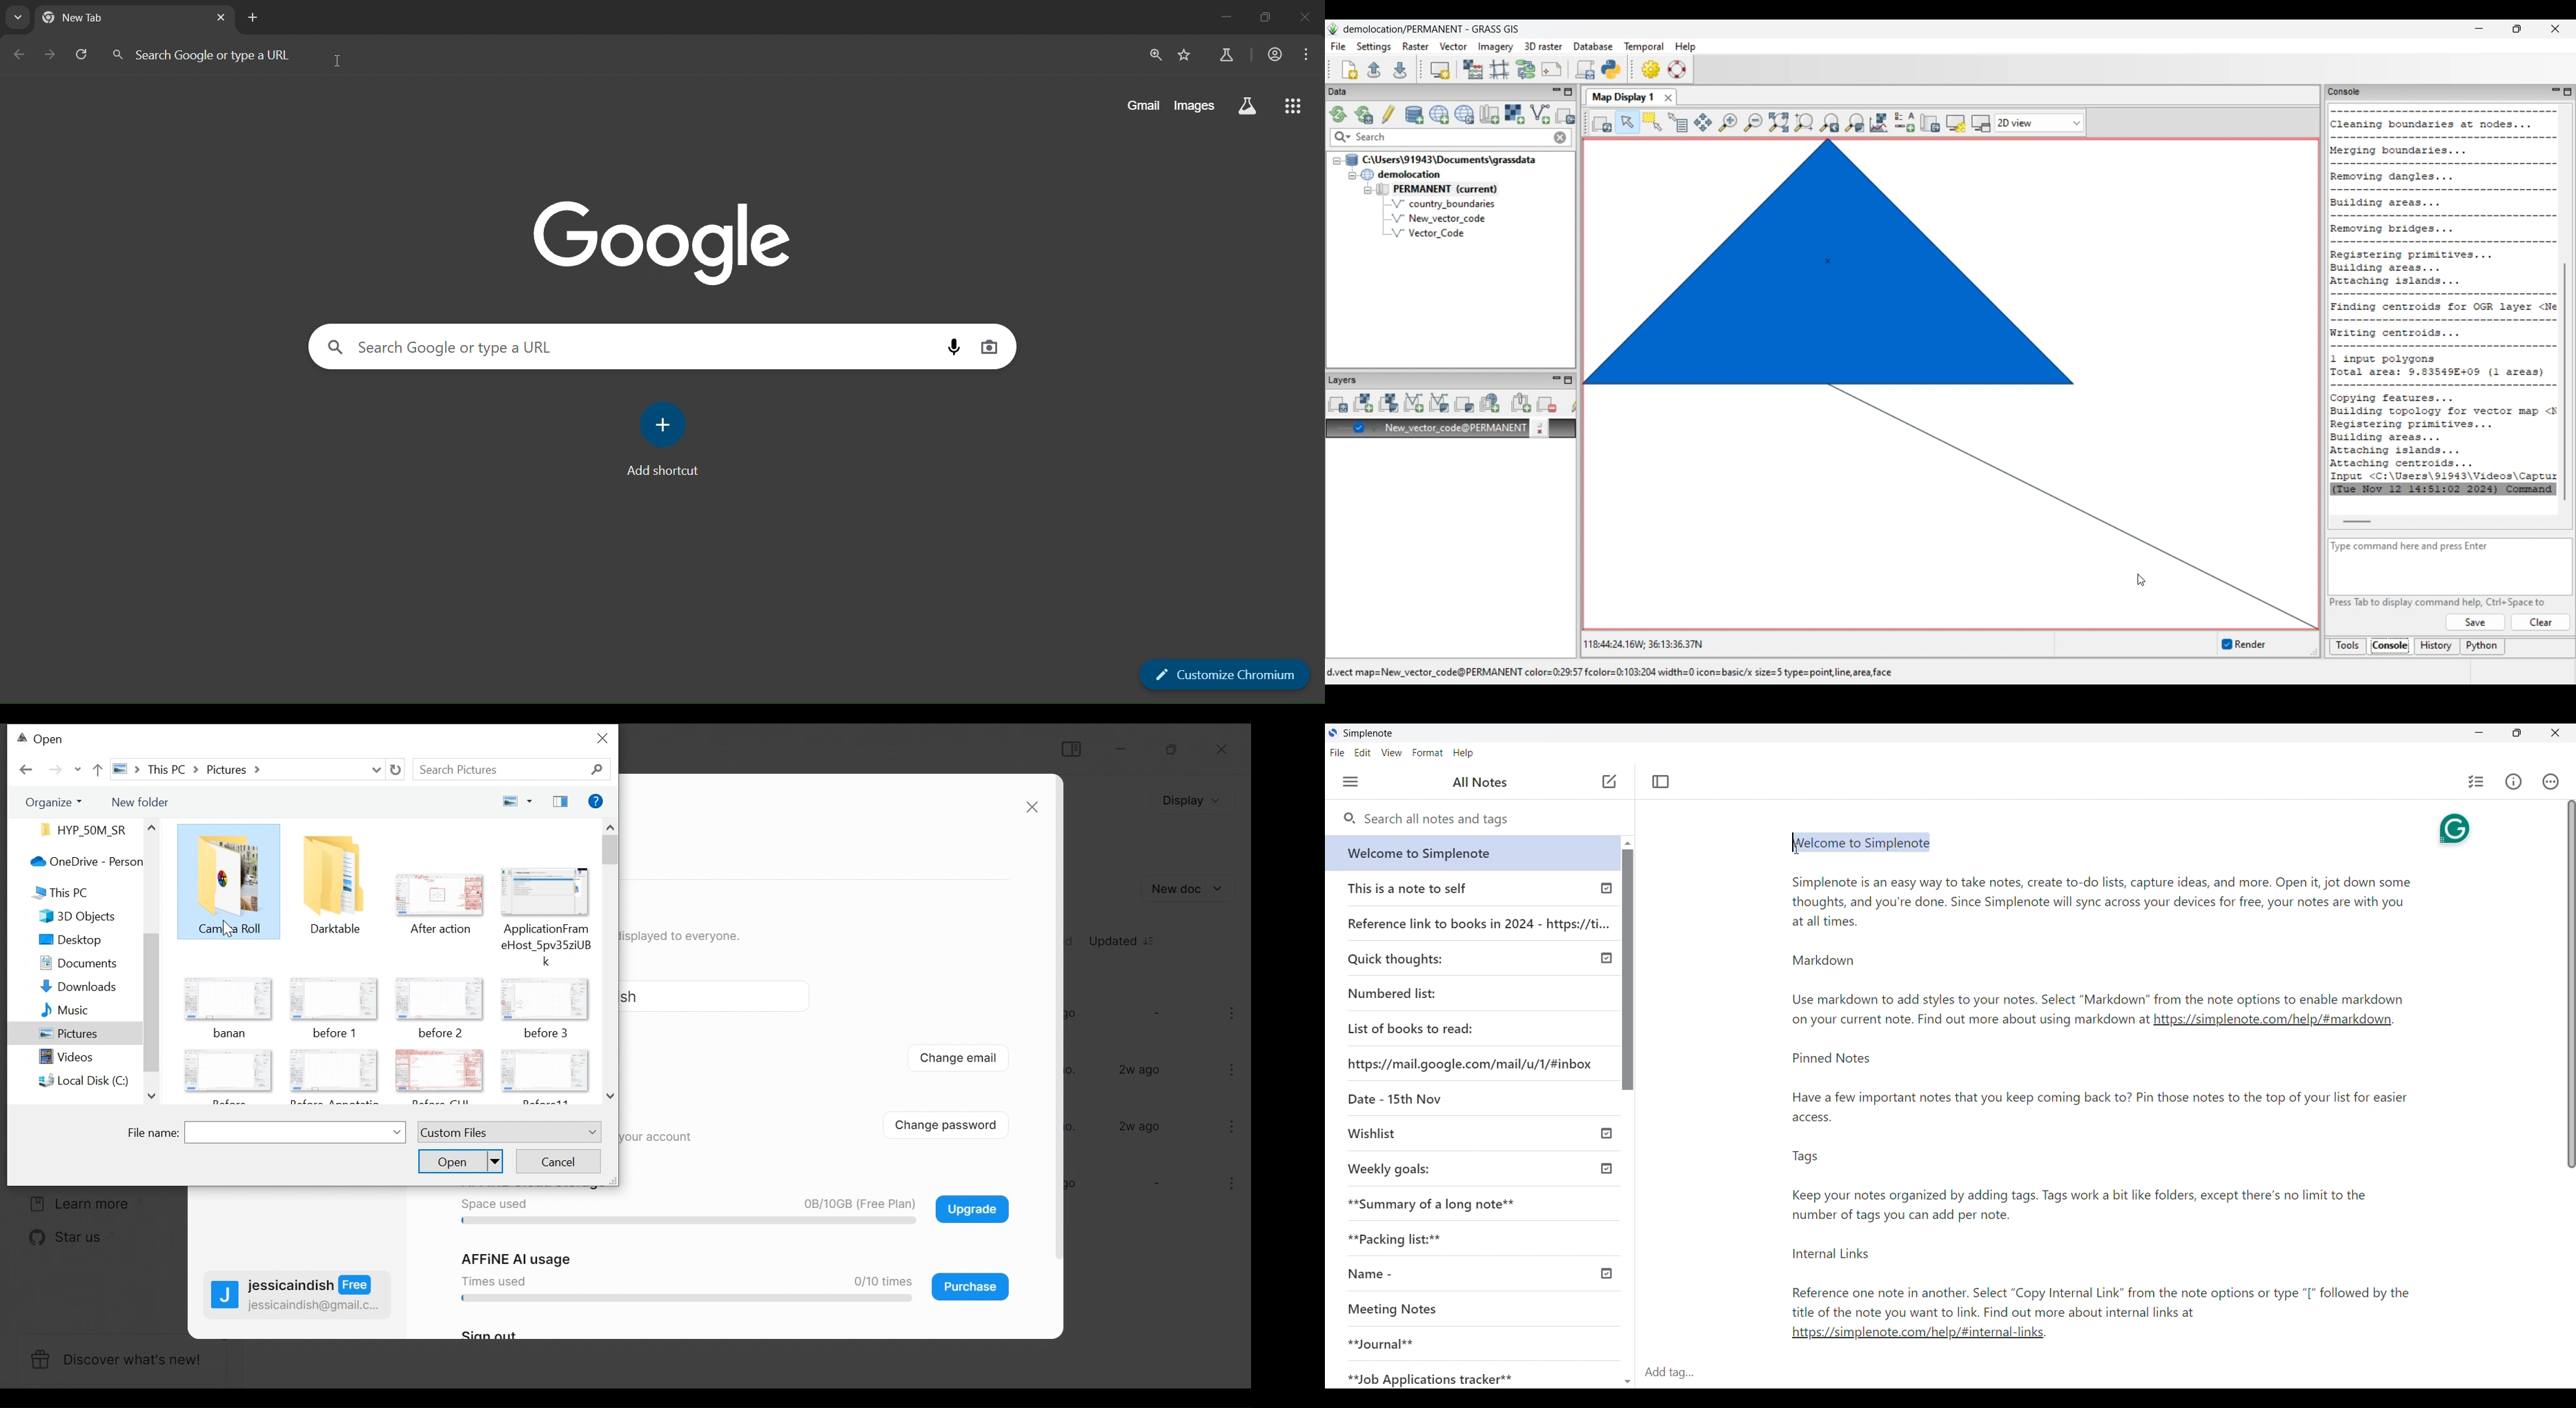  What do you see at coordinates (1609, 1272) in the screenshot?
I see `Check icon indicates published notes` at bounding box center [1609, 1272].